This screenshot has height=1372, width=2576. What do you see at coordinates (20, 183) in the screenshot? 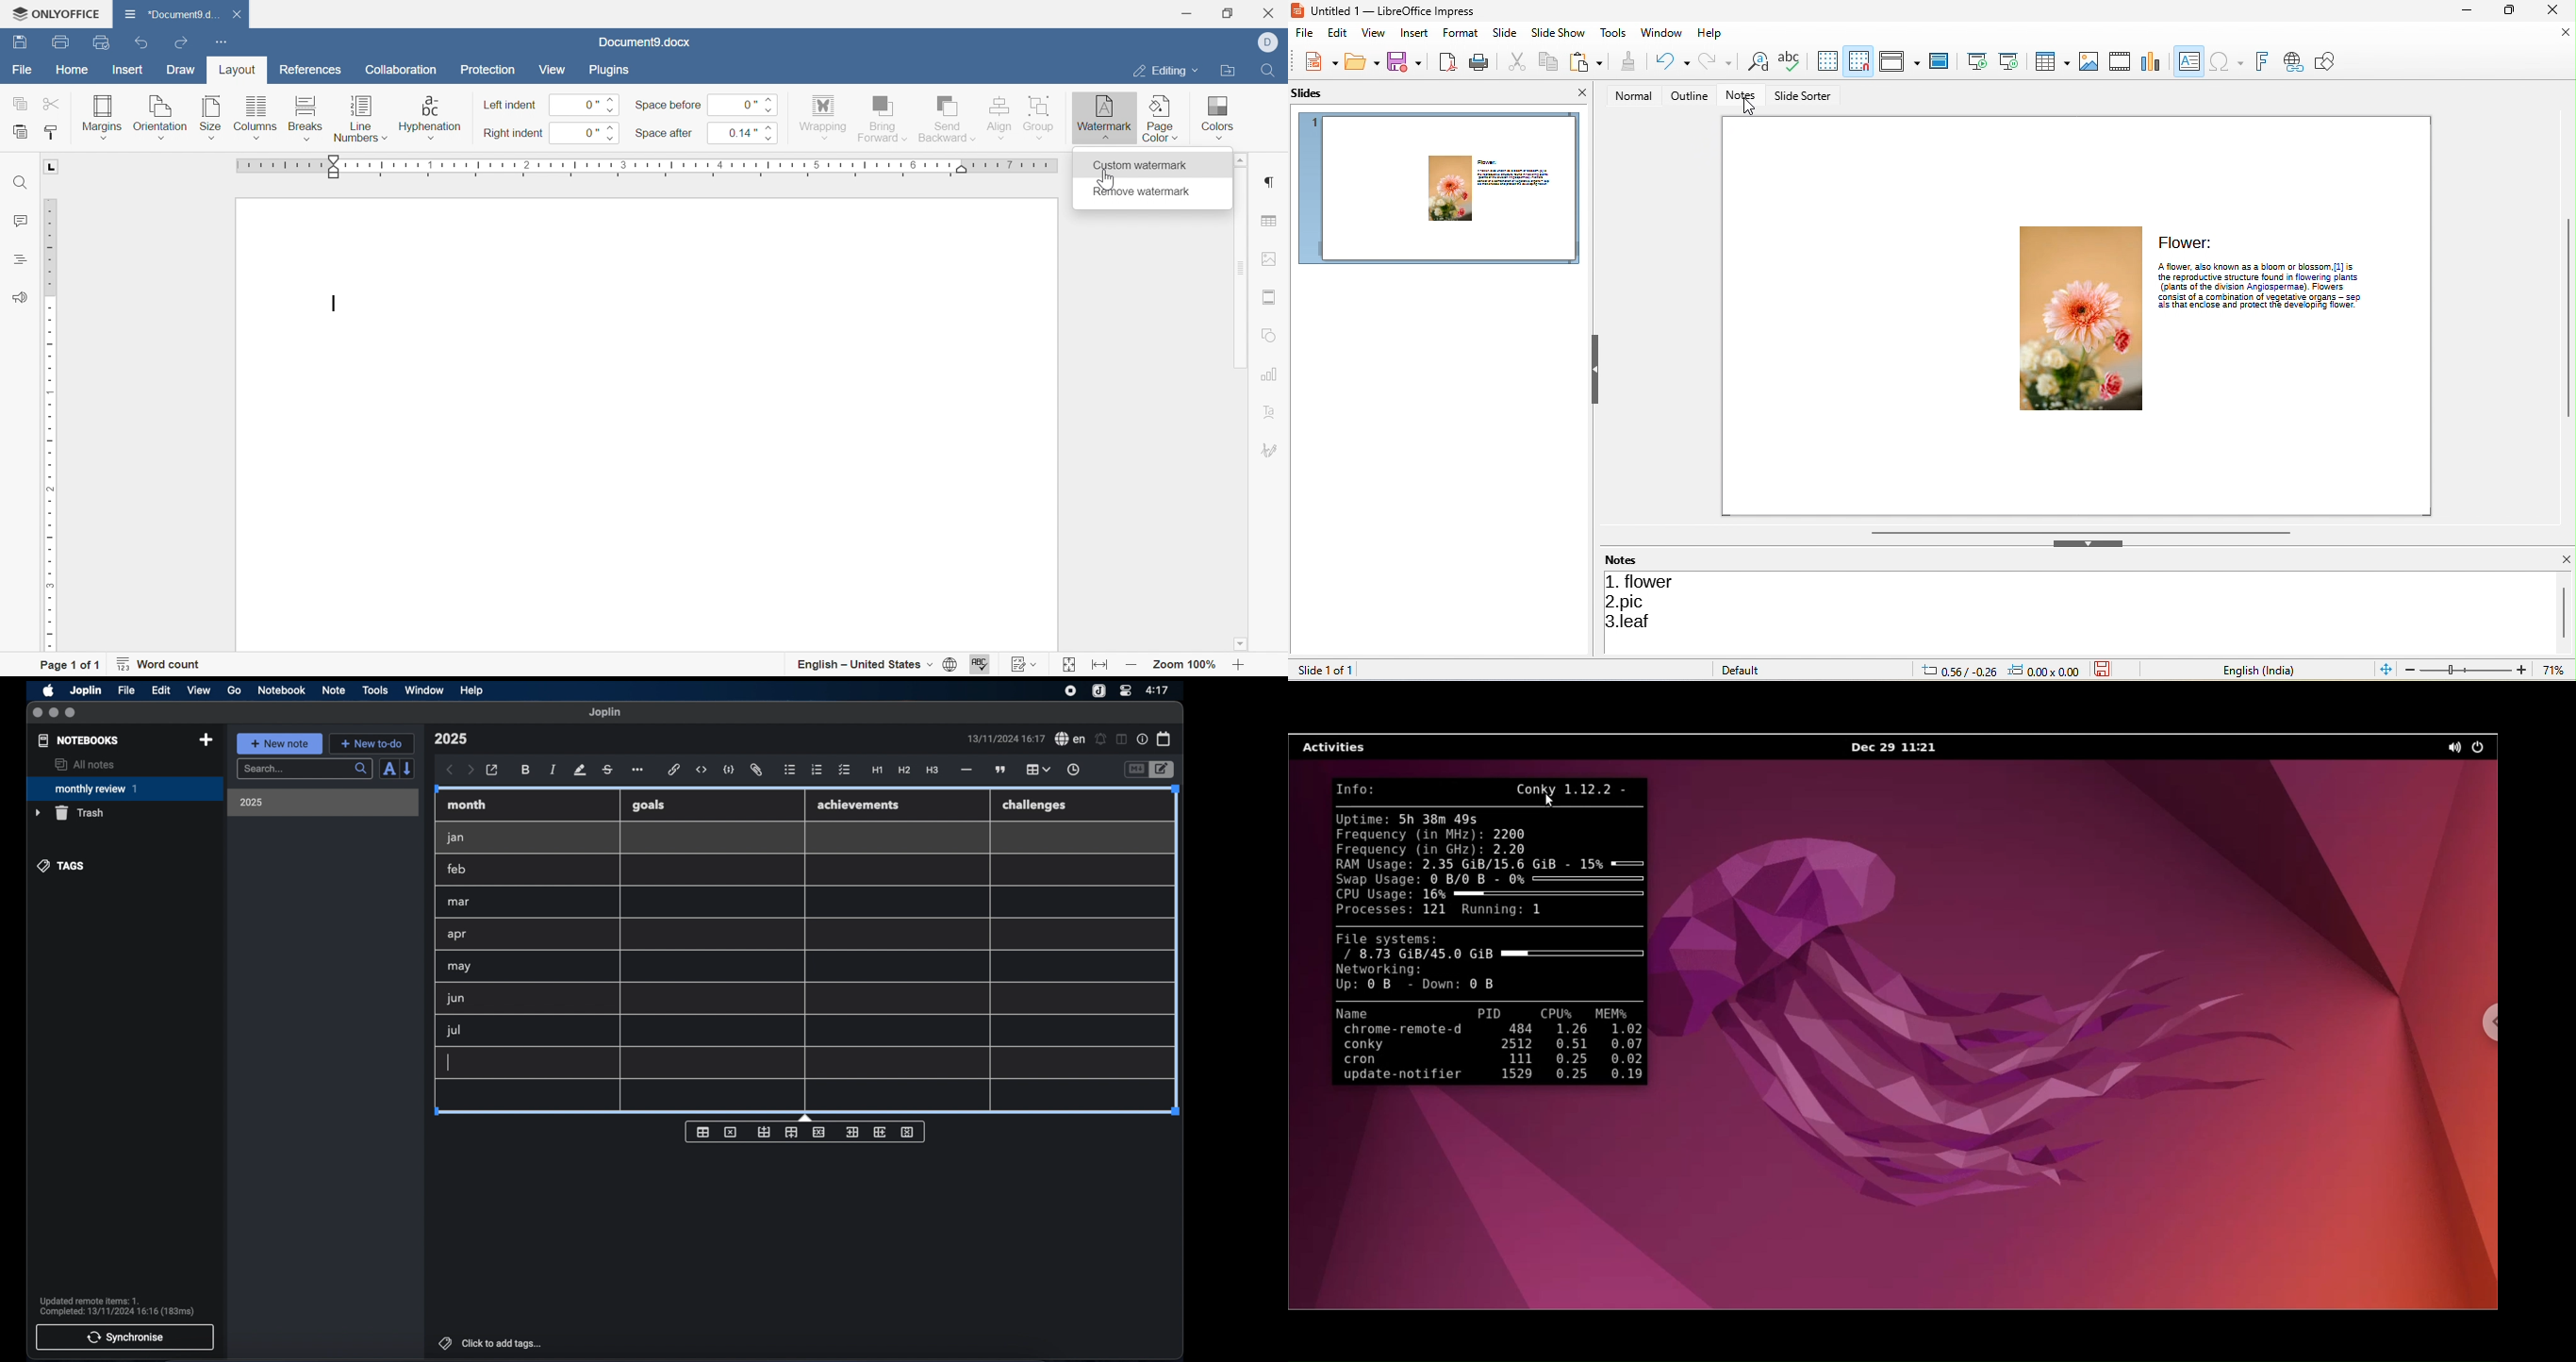
I see `find` at bounding box center [20, 183].